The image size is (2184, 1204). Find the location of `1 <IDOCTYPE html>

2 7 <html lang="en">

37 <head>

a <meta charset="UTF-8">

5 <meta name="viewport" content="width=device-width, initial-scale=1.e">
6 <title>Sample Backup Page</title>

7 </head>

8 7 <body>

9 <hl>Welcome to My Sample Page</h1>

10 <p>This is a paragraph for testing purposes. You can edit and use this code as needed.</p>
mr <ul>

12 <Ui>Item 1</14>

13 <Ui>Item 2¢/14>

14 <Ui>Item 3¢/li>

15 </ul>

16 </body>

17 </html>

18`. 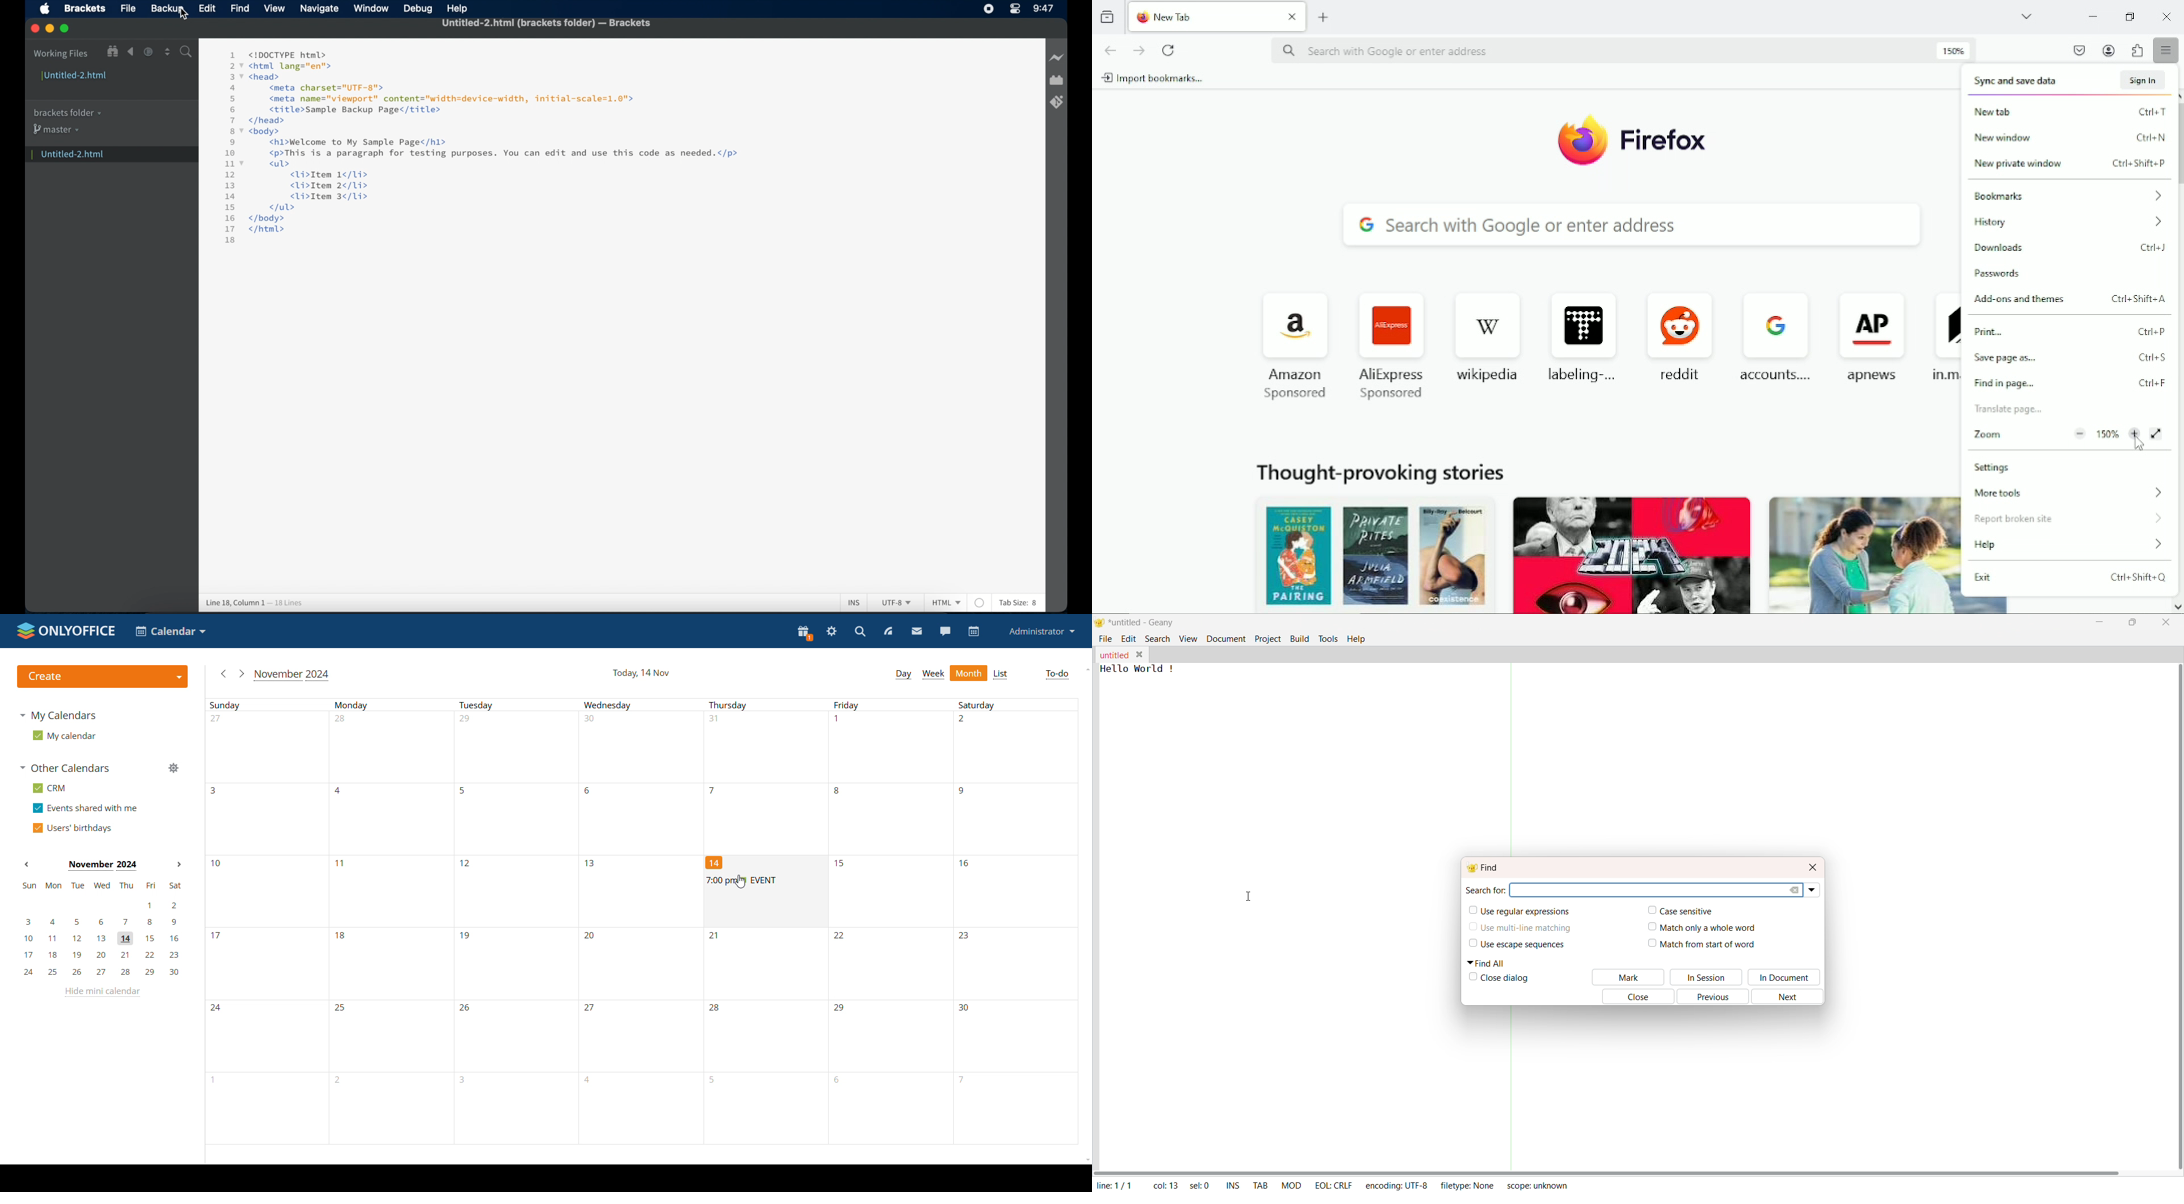

1 <IDOCTYPE html>

2 7 <html lang="en">

37 <head>

a <meta charset="UTF-8">

5 <meta name="viewport" content="width=device-width, initial-scale=1.e">
6 <title>Sample Backup Page</title>

7 </head>

8 7 <body>

9 <hl>Welcome to My Sample Page</h1>

10 <p>This is a paragraph for testing purposes. You can edit and use this code as needed.</p>
mr <ul>

12 <Ui>Item 1</14>

13 <Ui>Item 2¢/14>

14 <Ui>Item 3¢/li>

15 </ul>

16 </body>

17 </html>

18 is located at coordinates (488, 147).